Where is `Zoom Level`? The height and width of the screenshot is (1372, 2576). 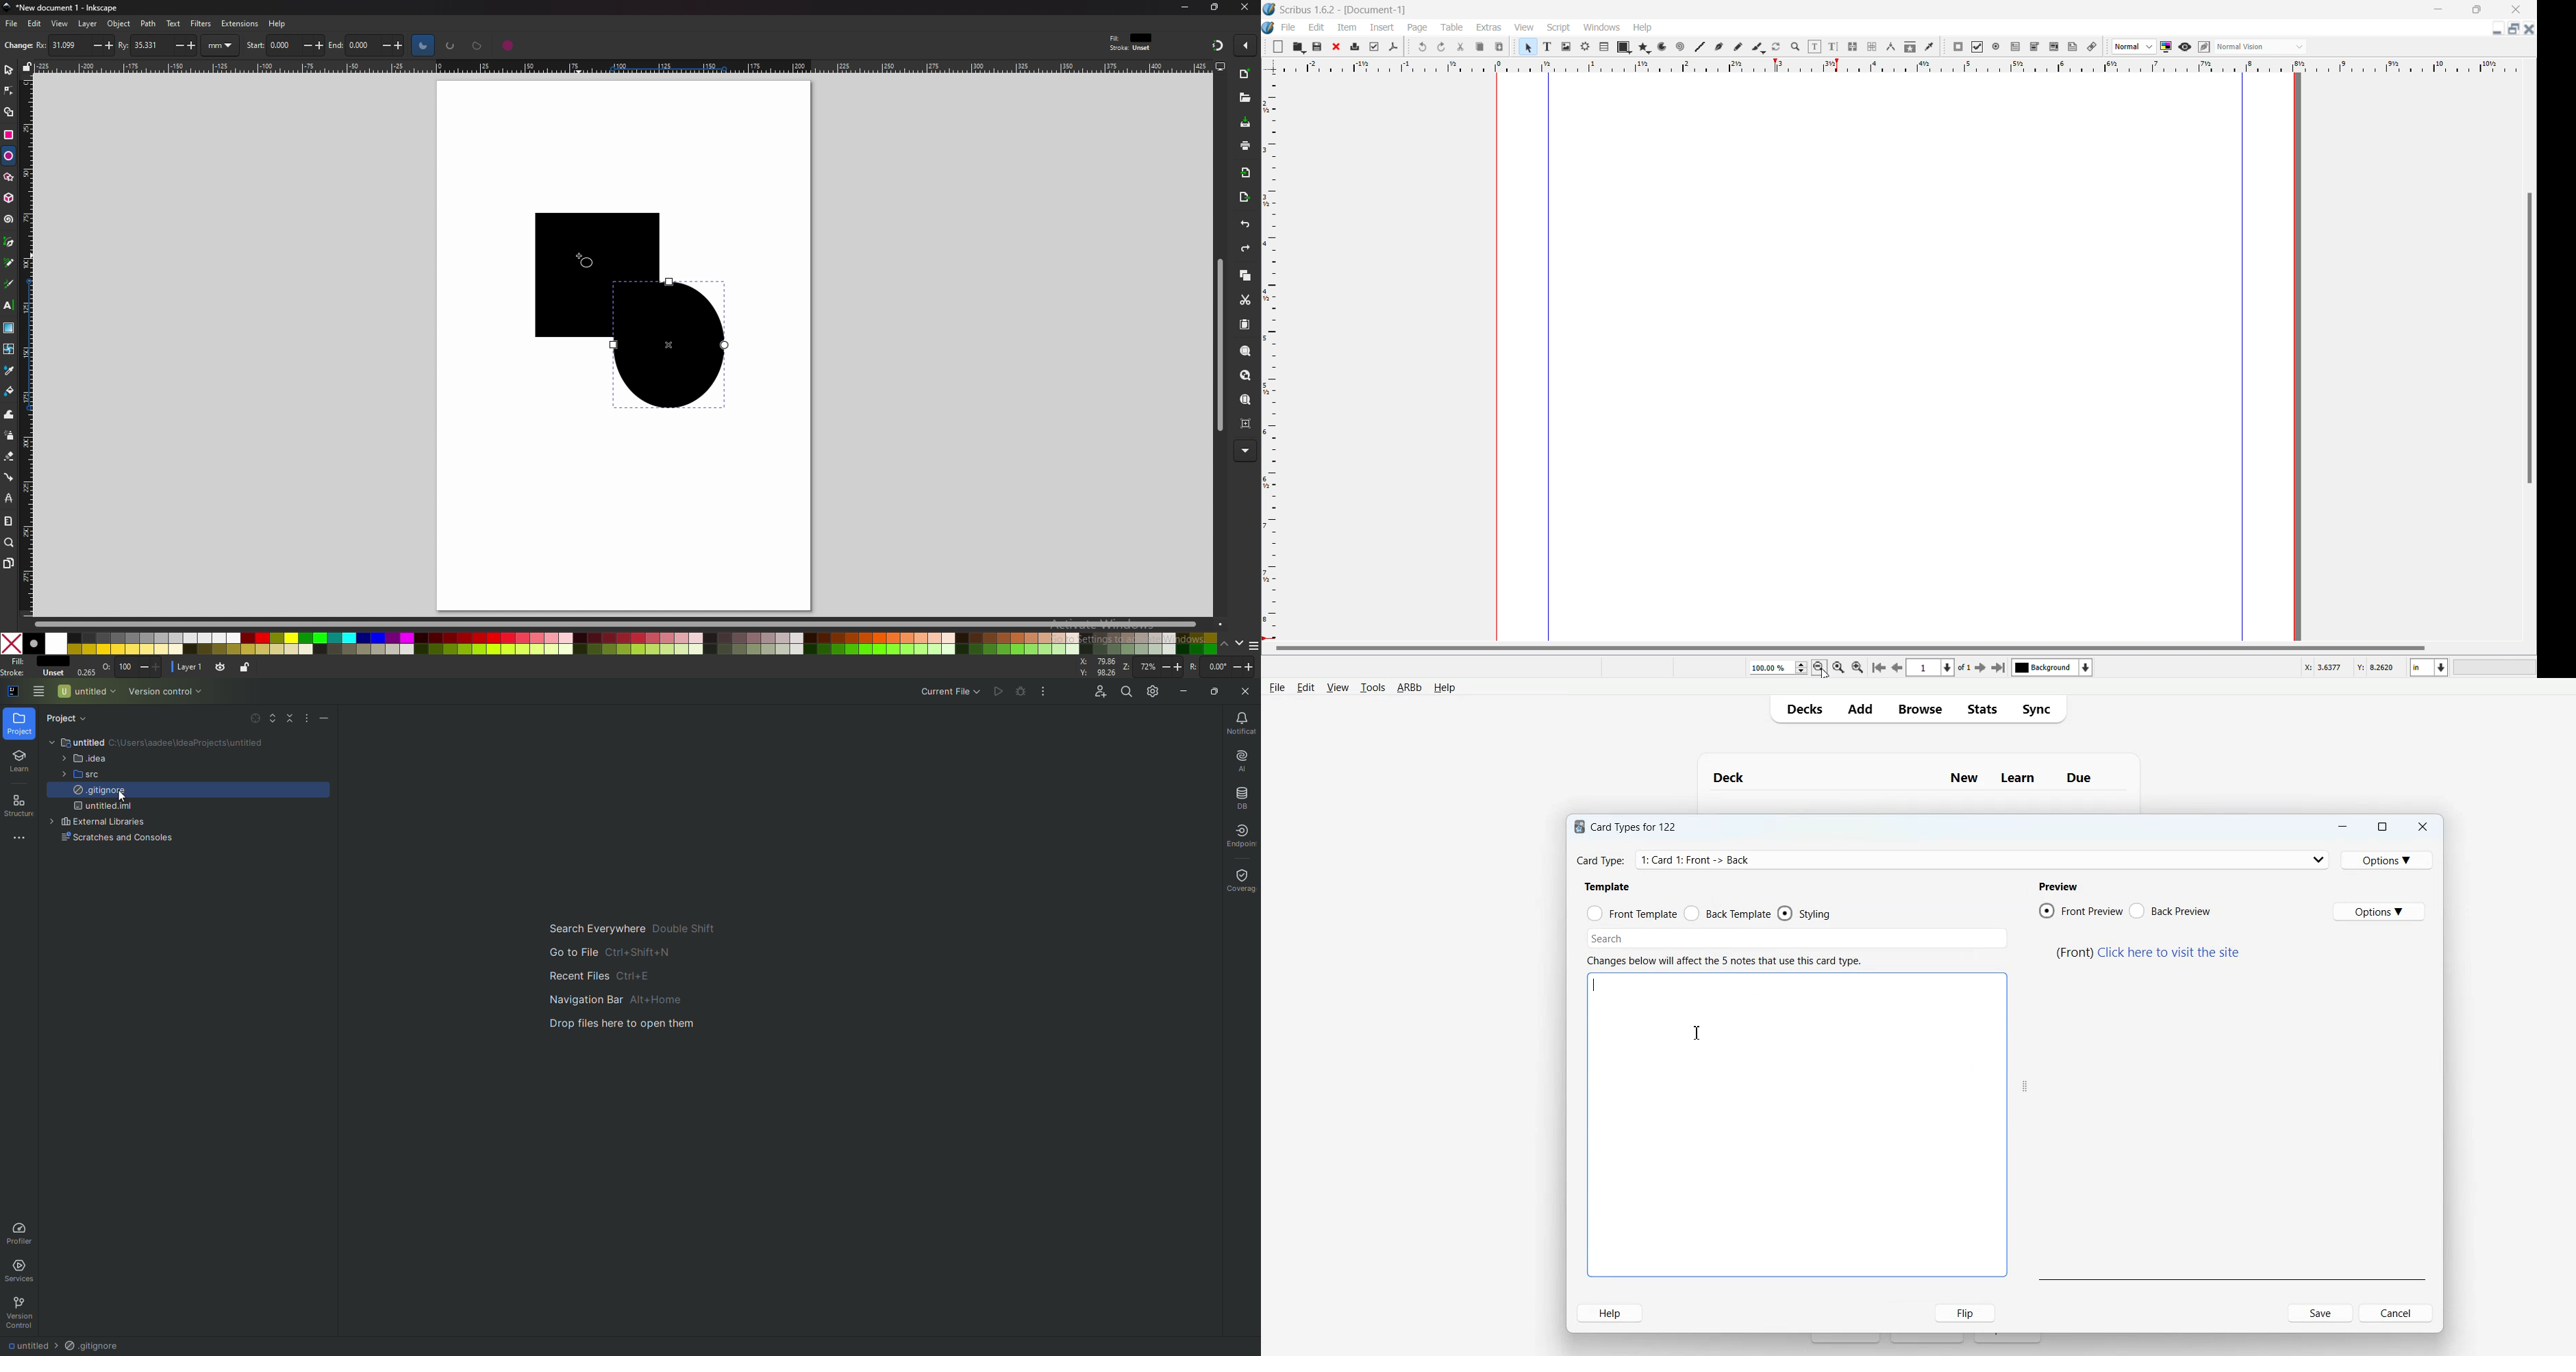 Zoom Level is located at coordinates (2495, 667).